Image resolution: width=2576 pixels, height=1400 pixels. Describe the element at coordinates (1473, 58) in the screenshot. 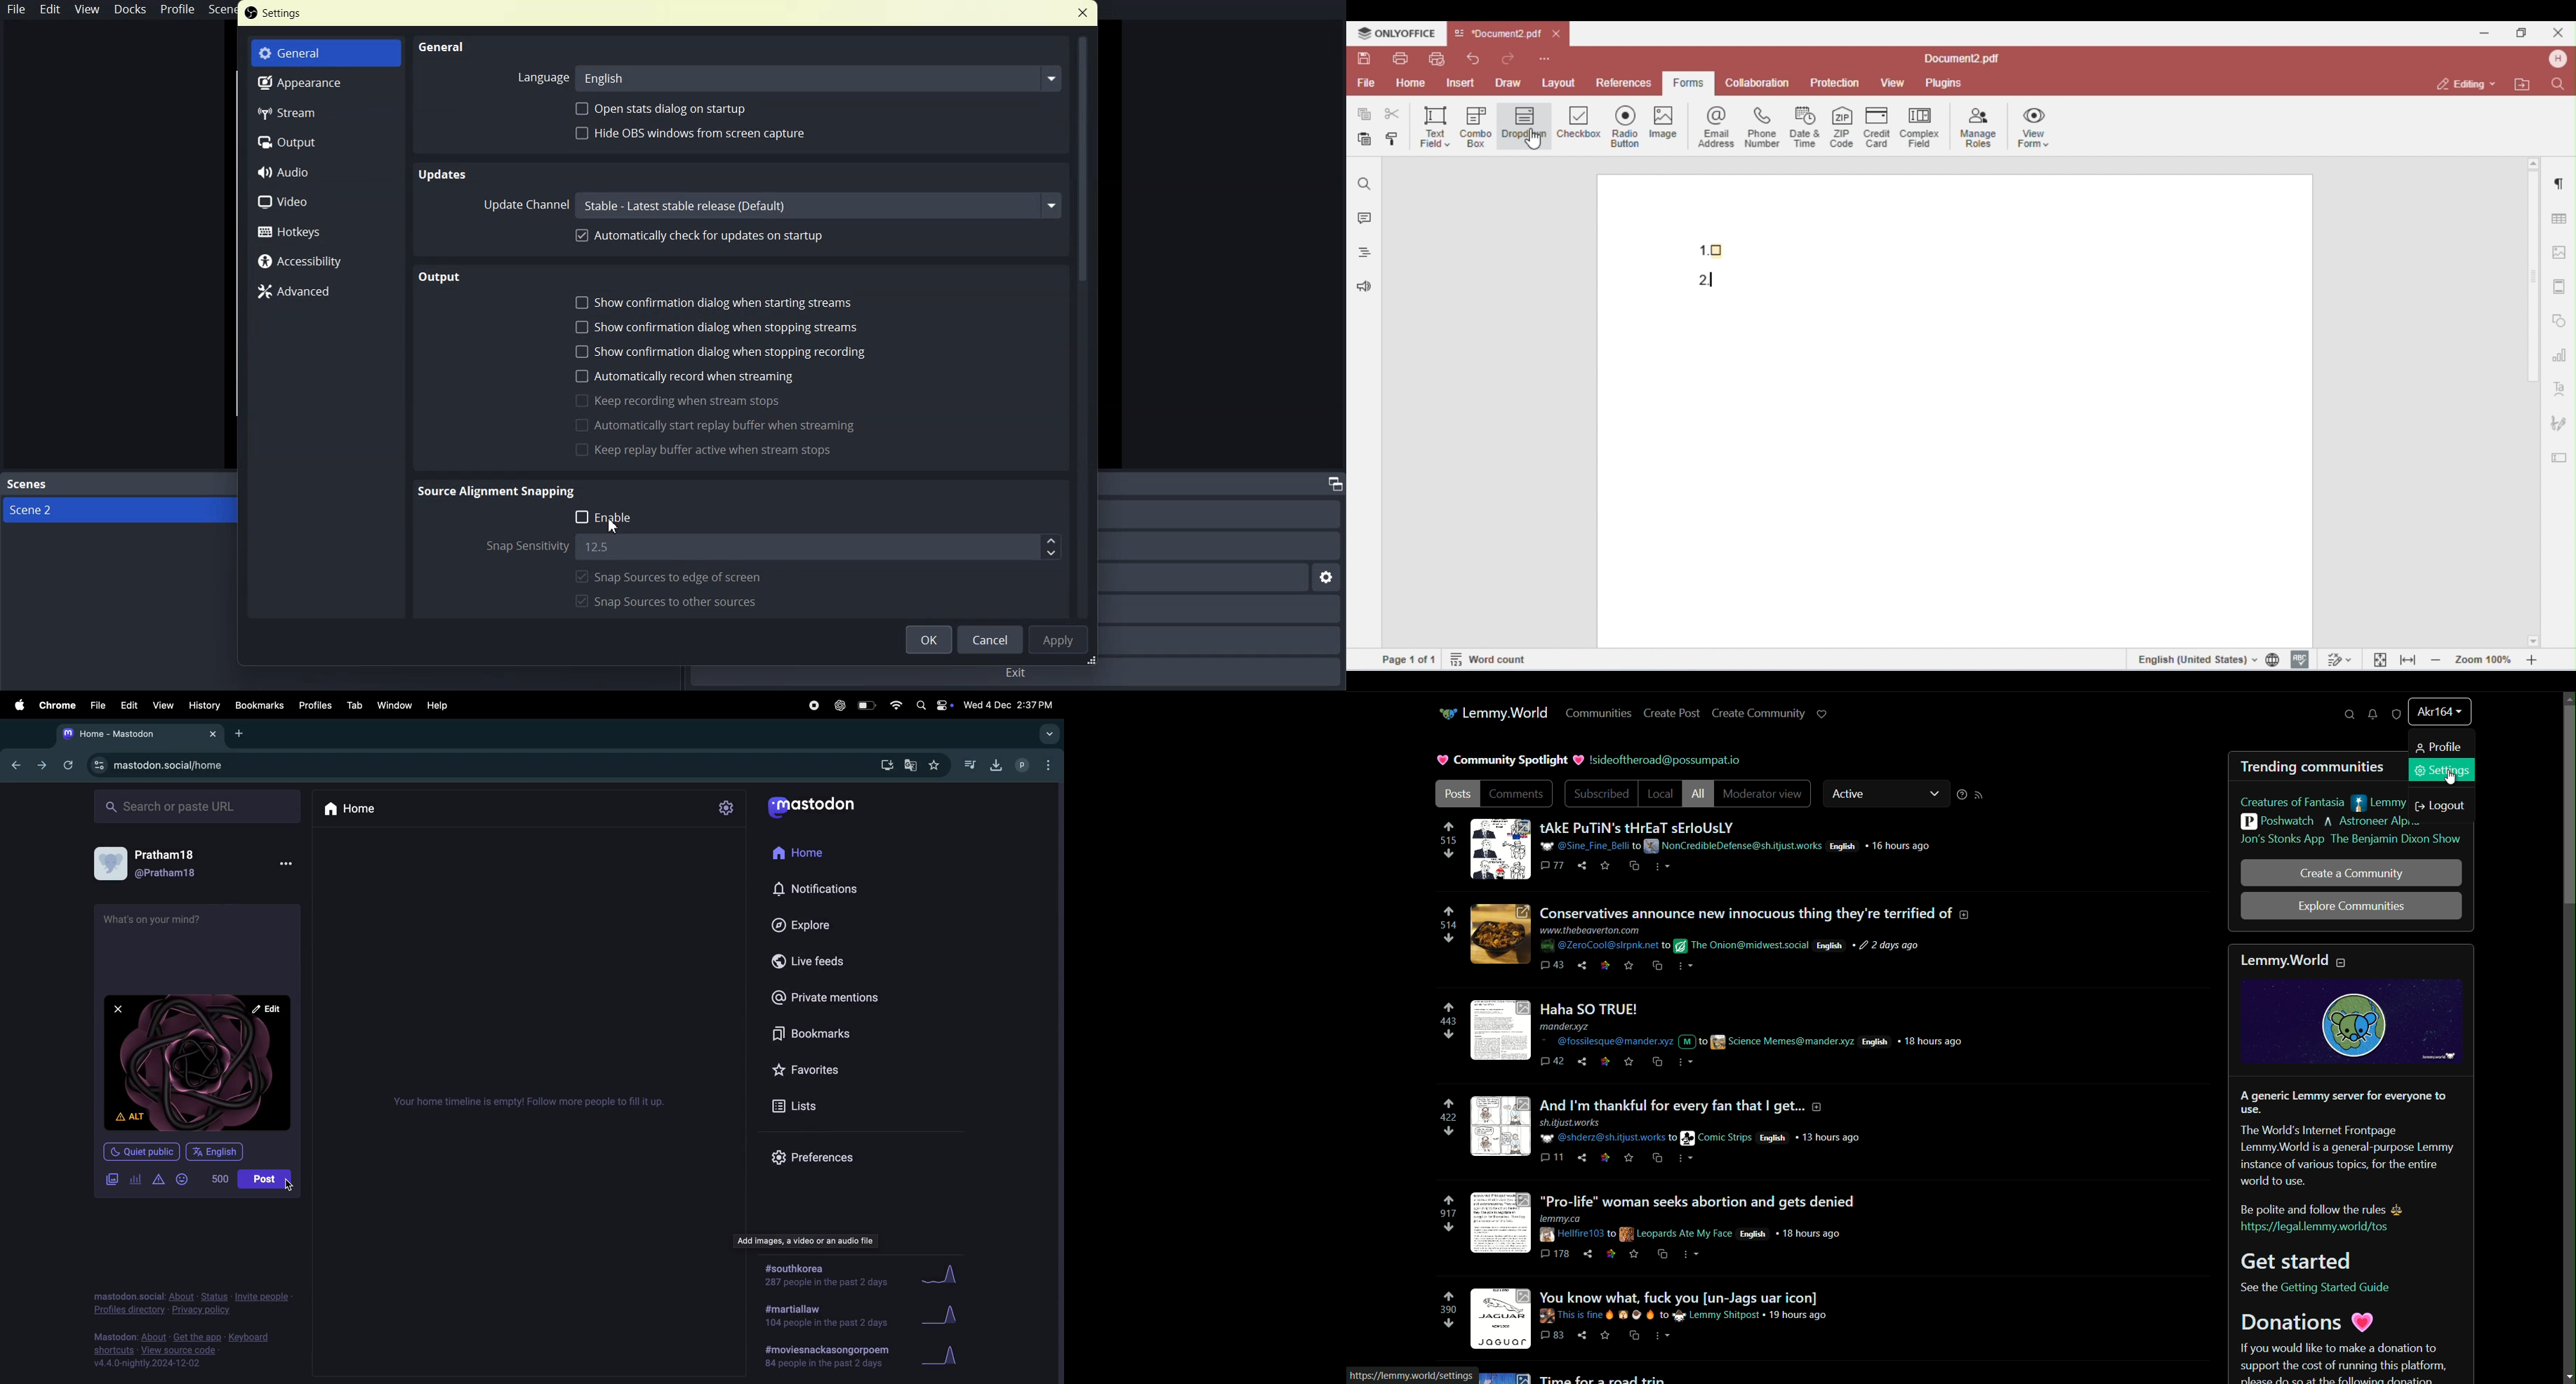

I see `undo` at that location.